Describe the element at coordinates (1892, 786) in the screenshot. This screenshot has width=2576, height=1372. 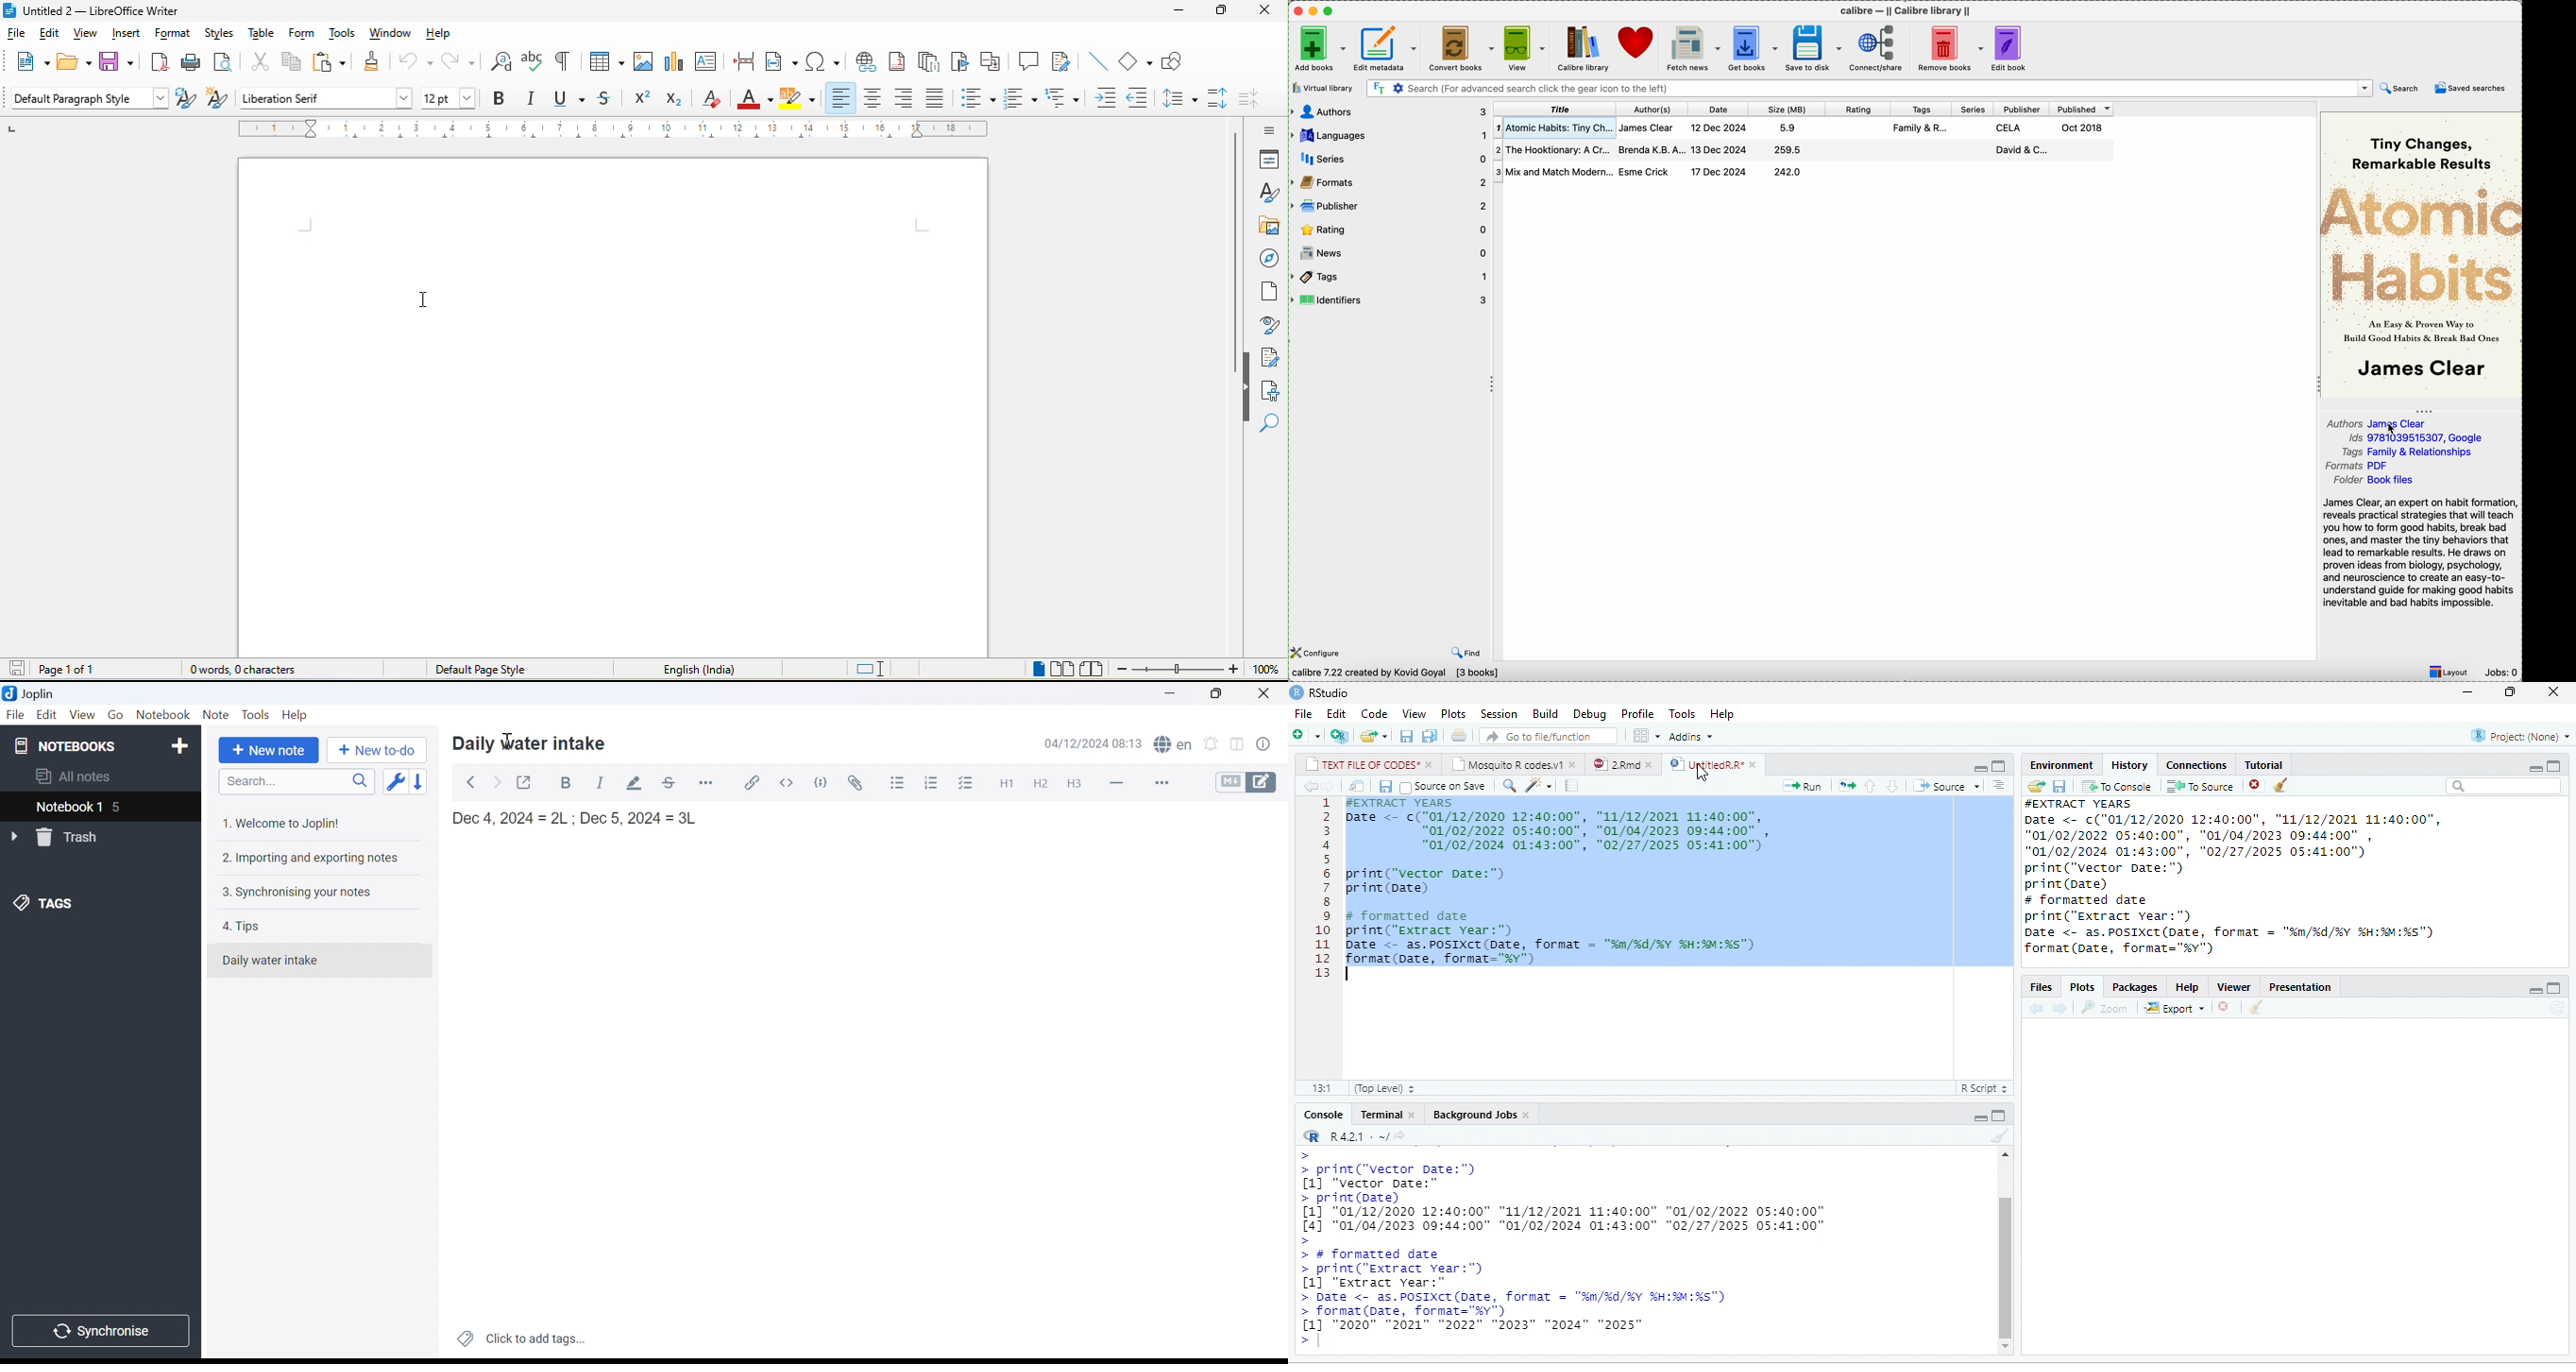
I see `down` at that location.